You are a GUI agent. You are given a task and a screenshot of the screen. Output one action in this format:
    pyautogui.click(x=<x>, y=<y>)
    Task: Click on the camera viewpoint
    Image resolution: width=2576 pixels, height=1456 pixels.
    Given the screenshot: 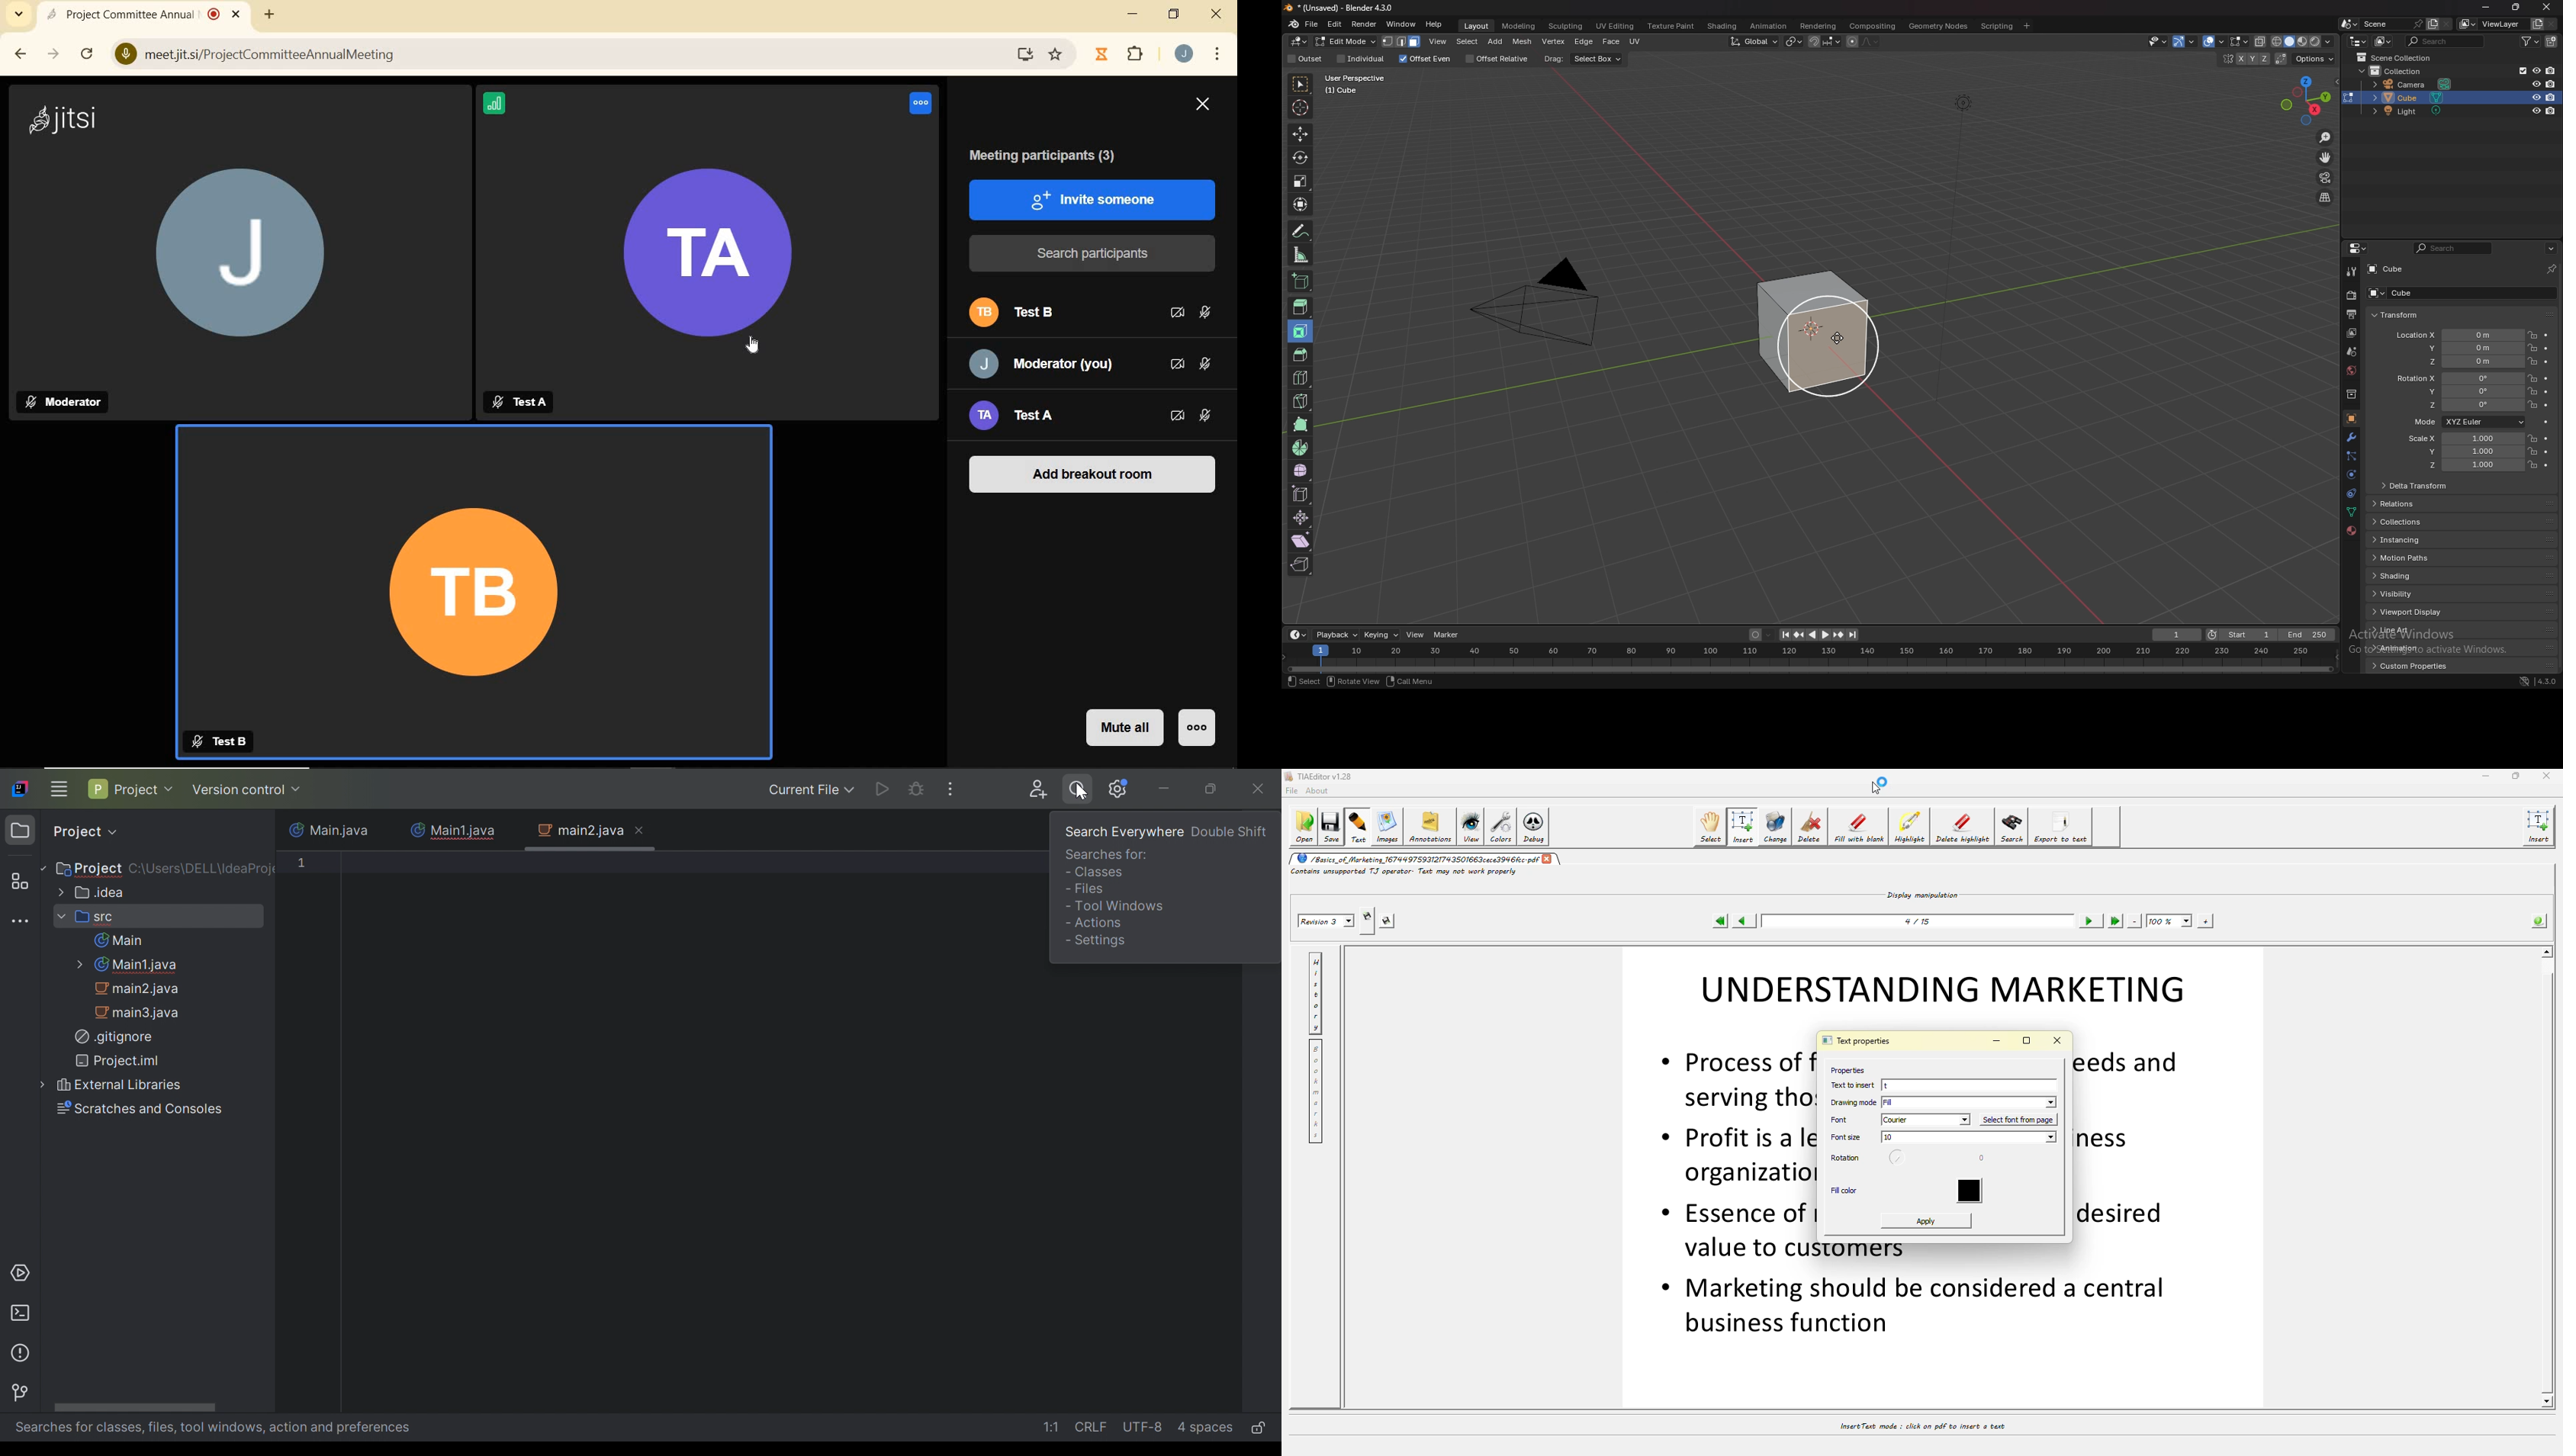 What is the action you would take?
    pyautogui.click(x=2325, y=178)
    